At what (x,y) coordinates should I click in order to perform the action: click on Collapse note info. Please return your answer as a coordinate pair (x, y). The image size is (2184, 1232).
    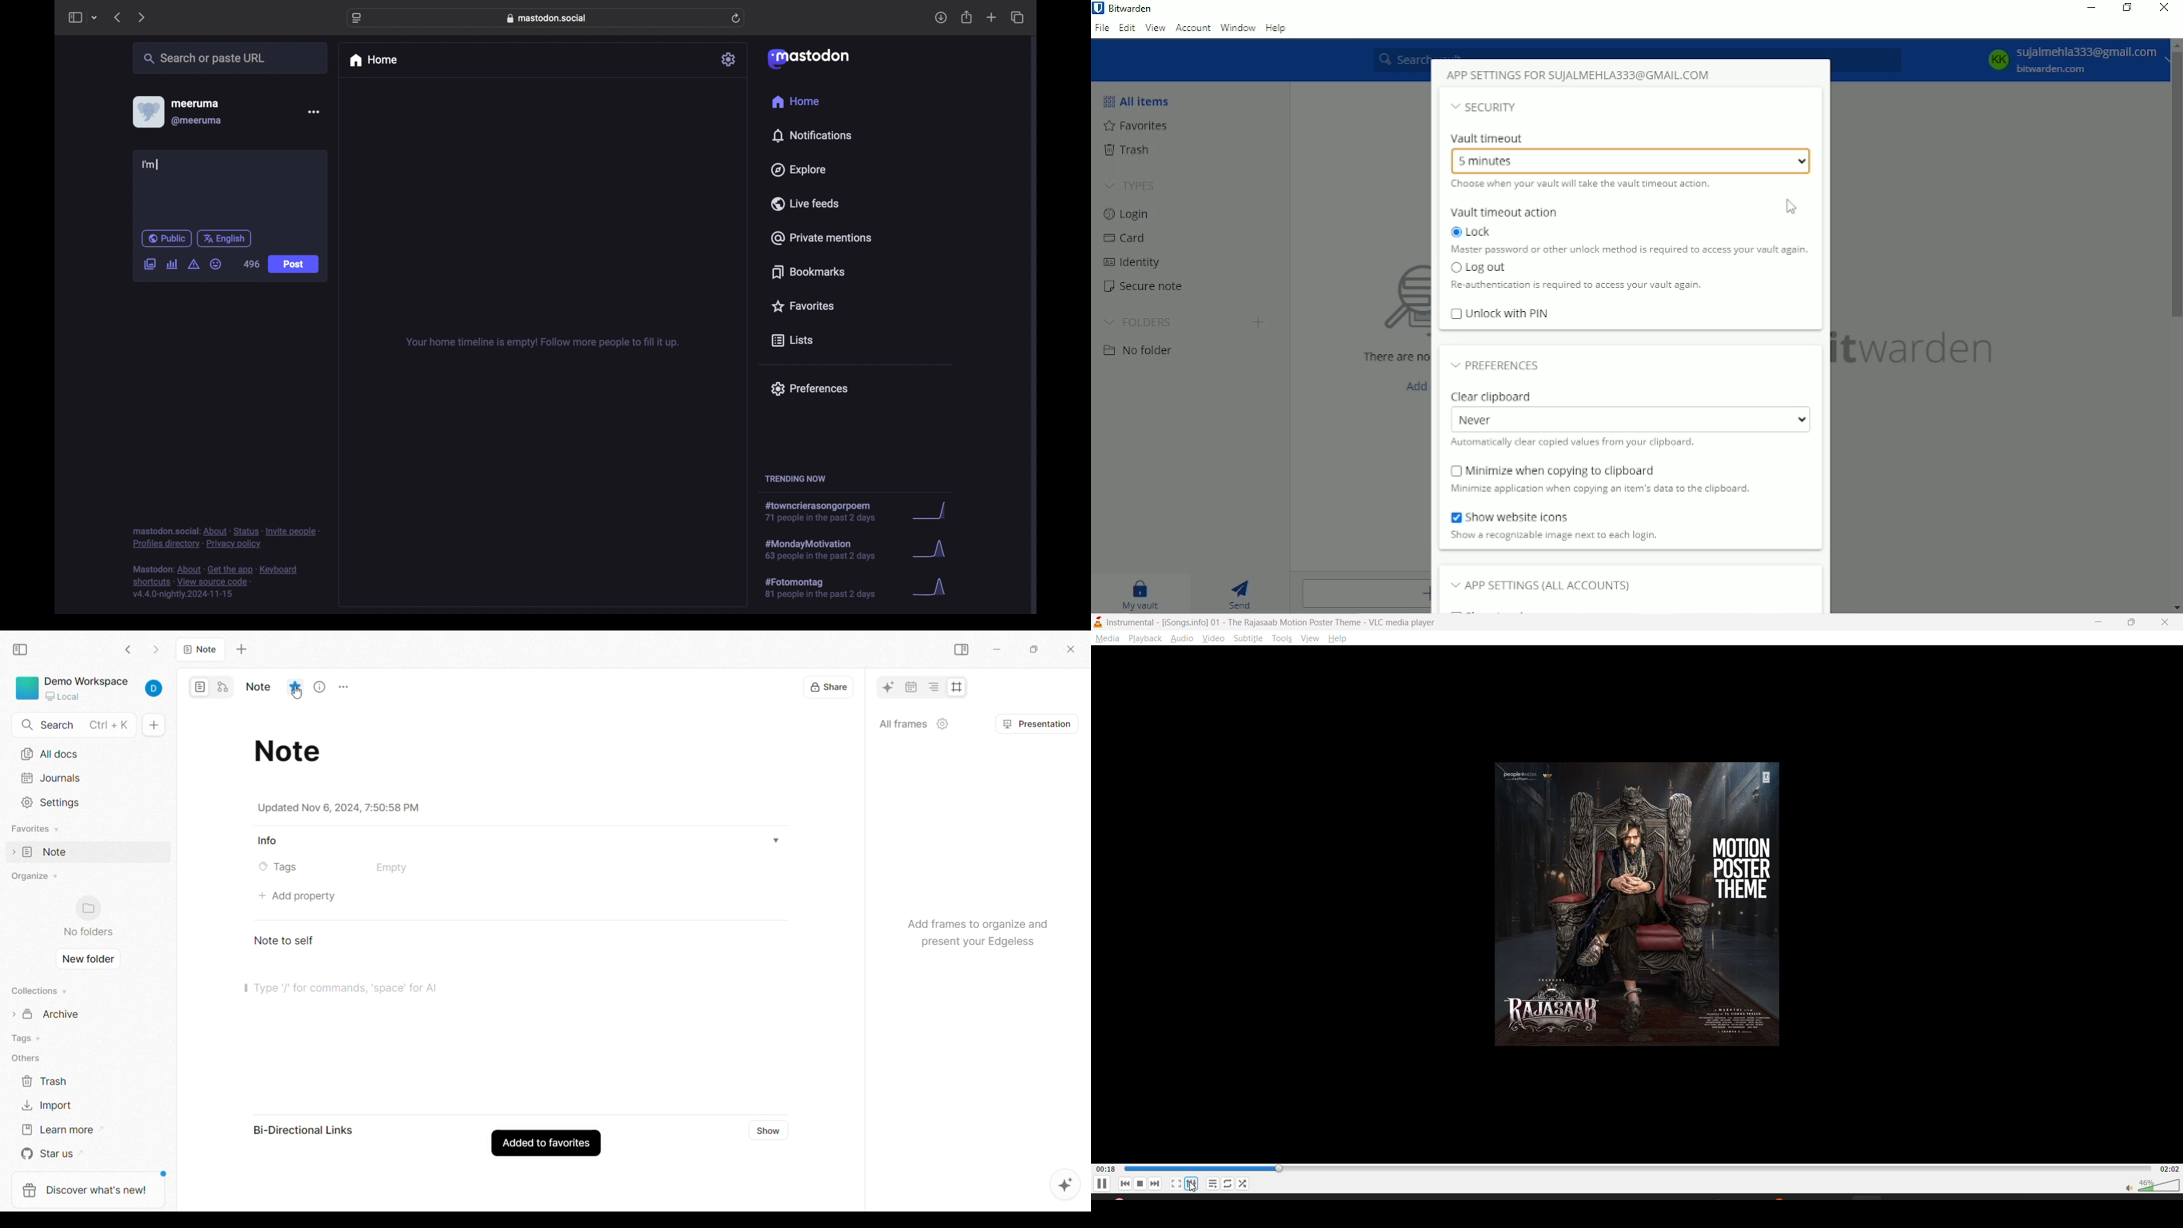
    Looking at the image, I should click on (775, 840).